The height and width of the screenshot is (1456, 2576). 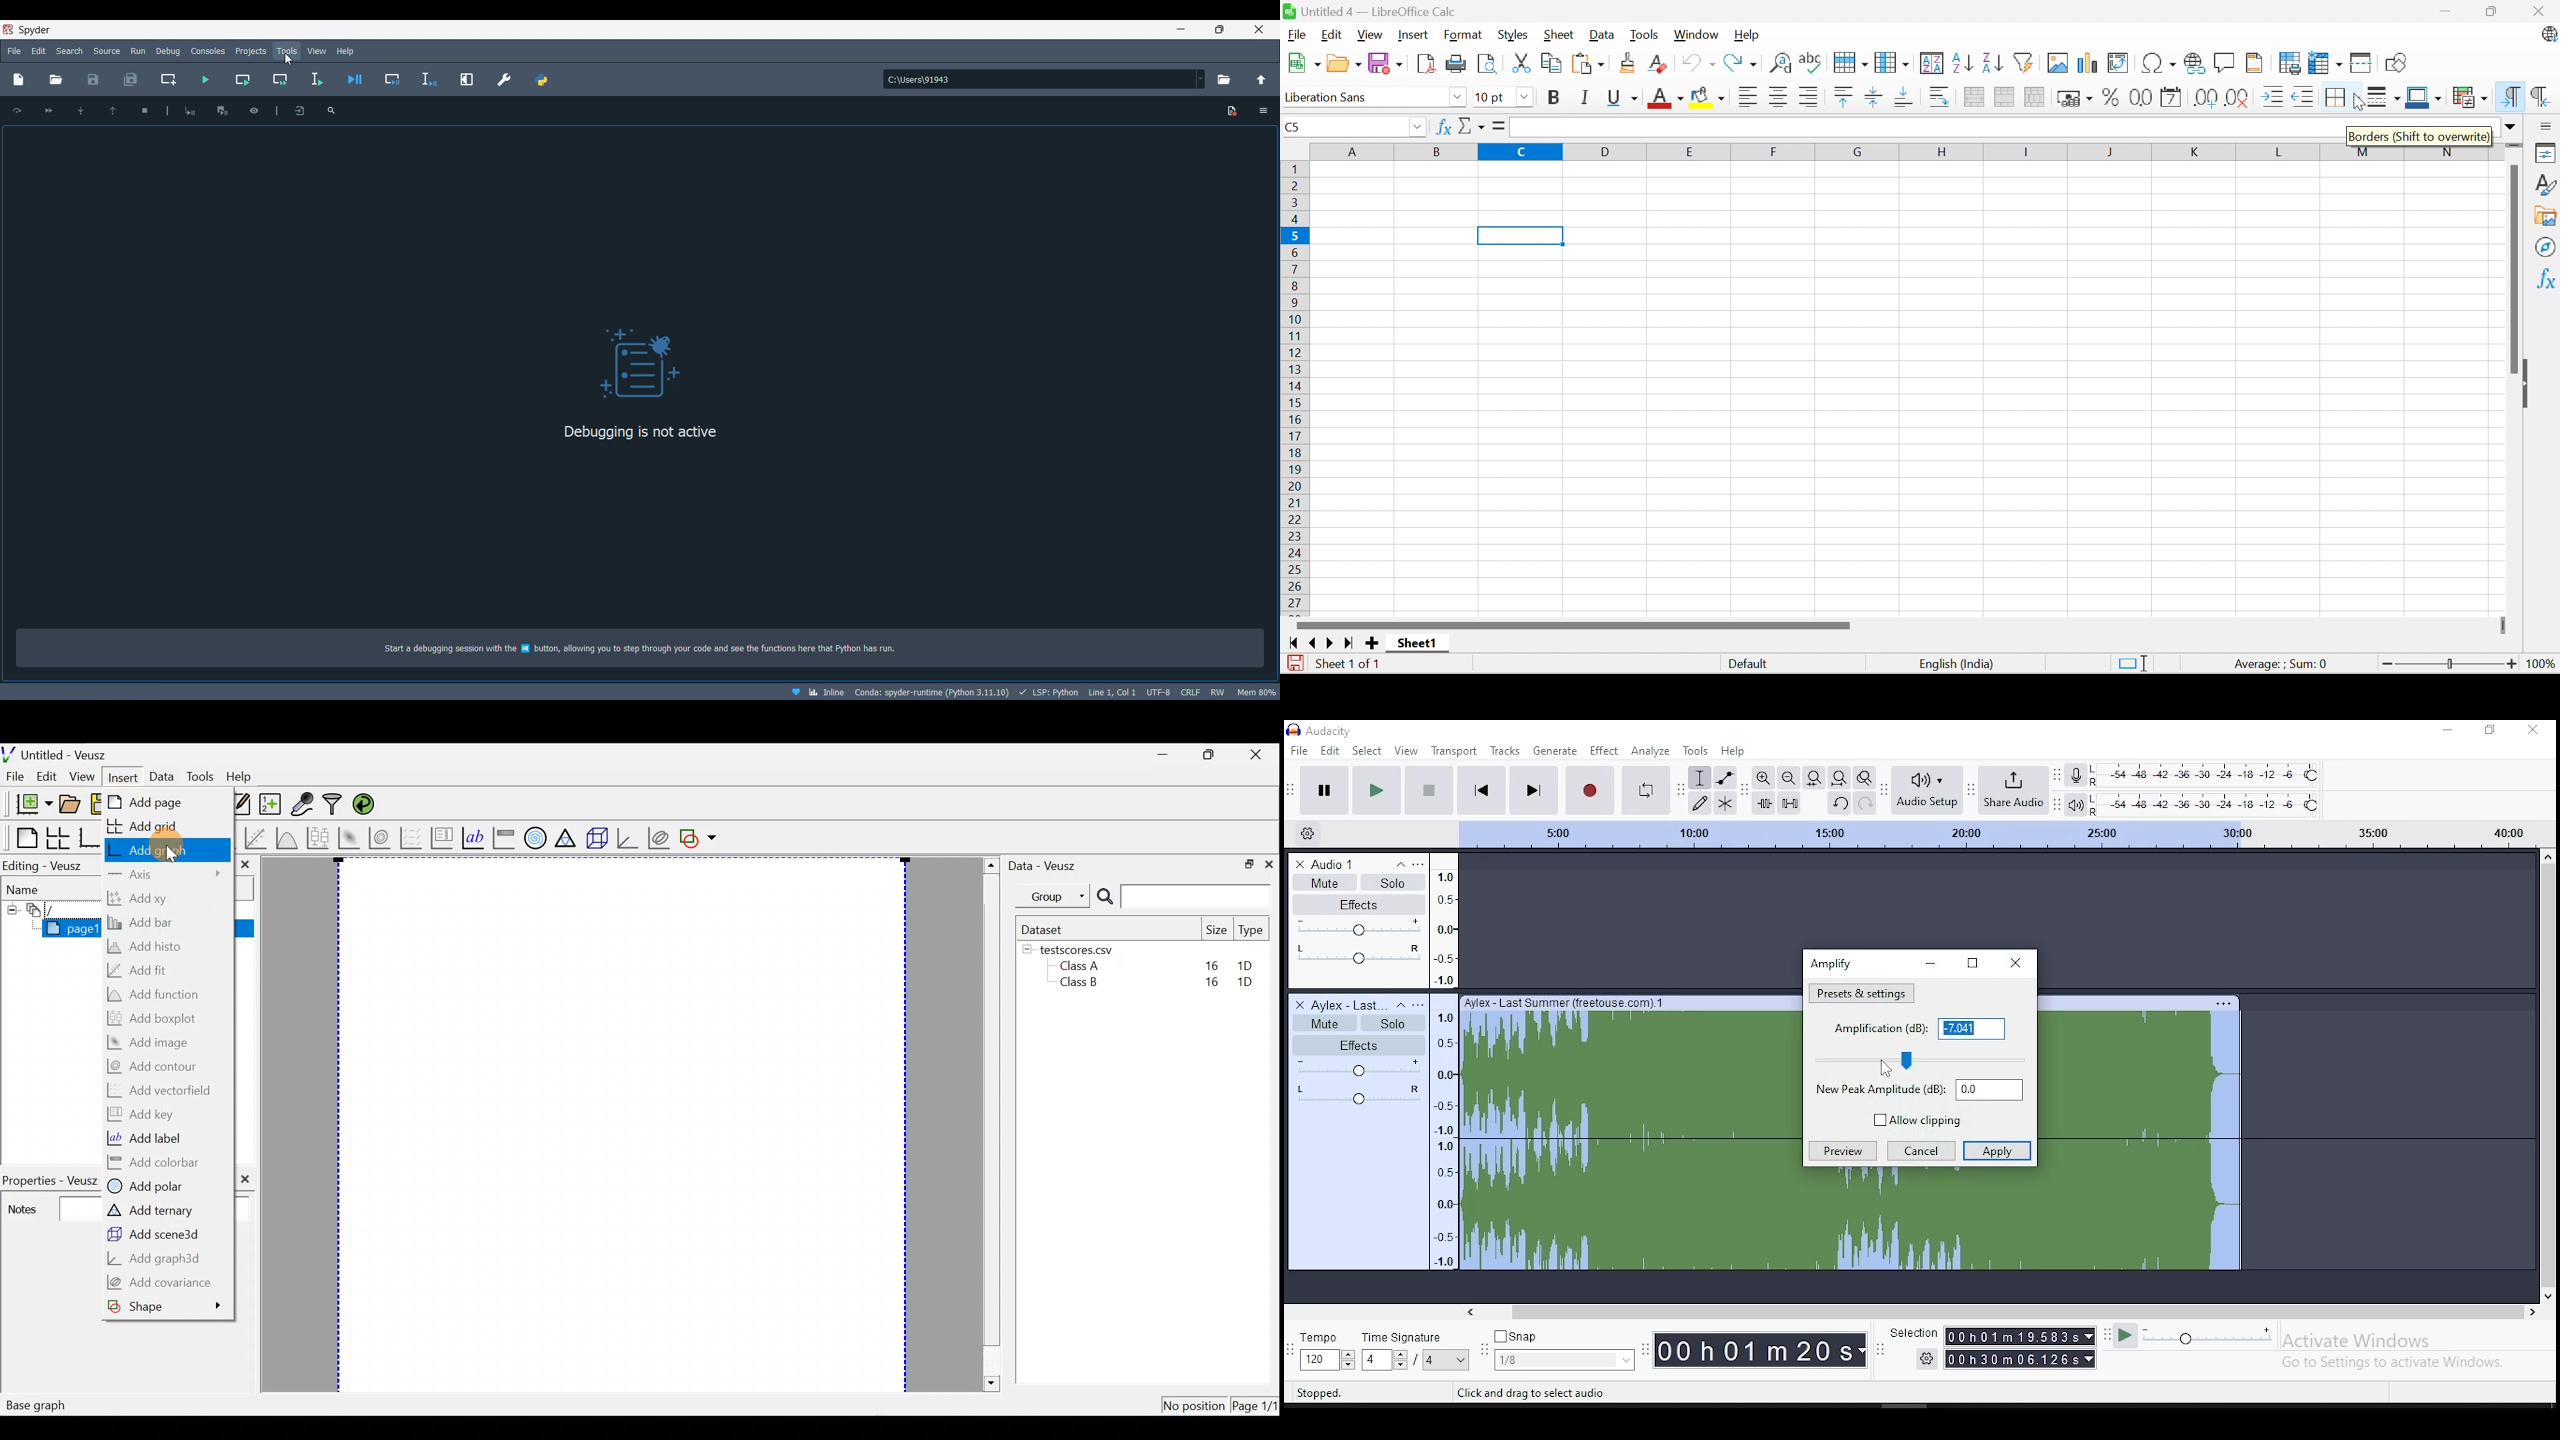 I want to click on LSP: Python, so click(x=1047, y=692).